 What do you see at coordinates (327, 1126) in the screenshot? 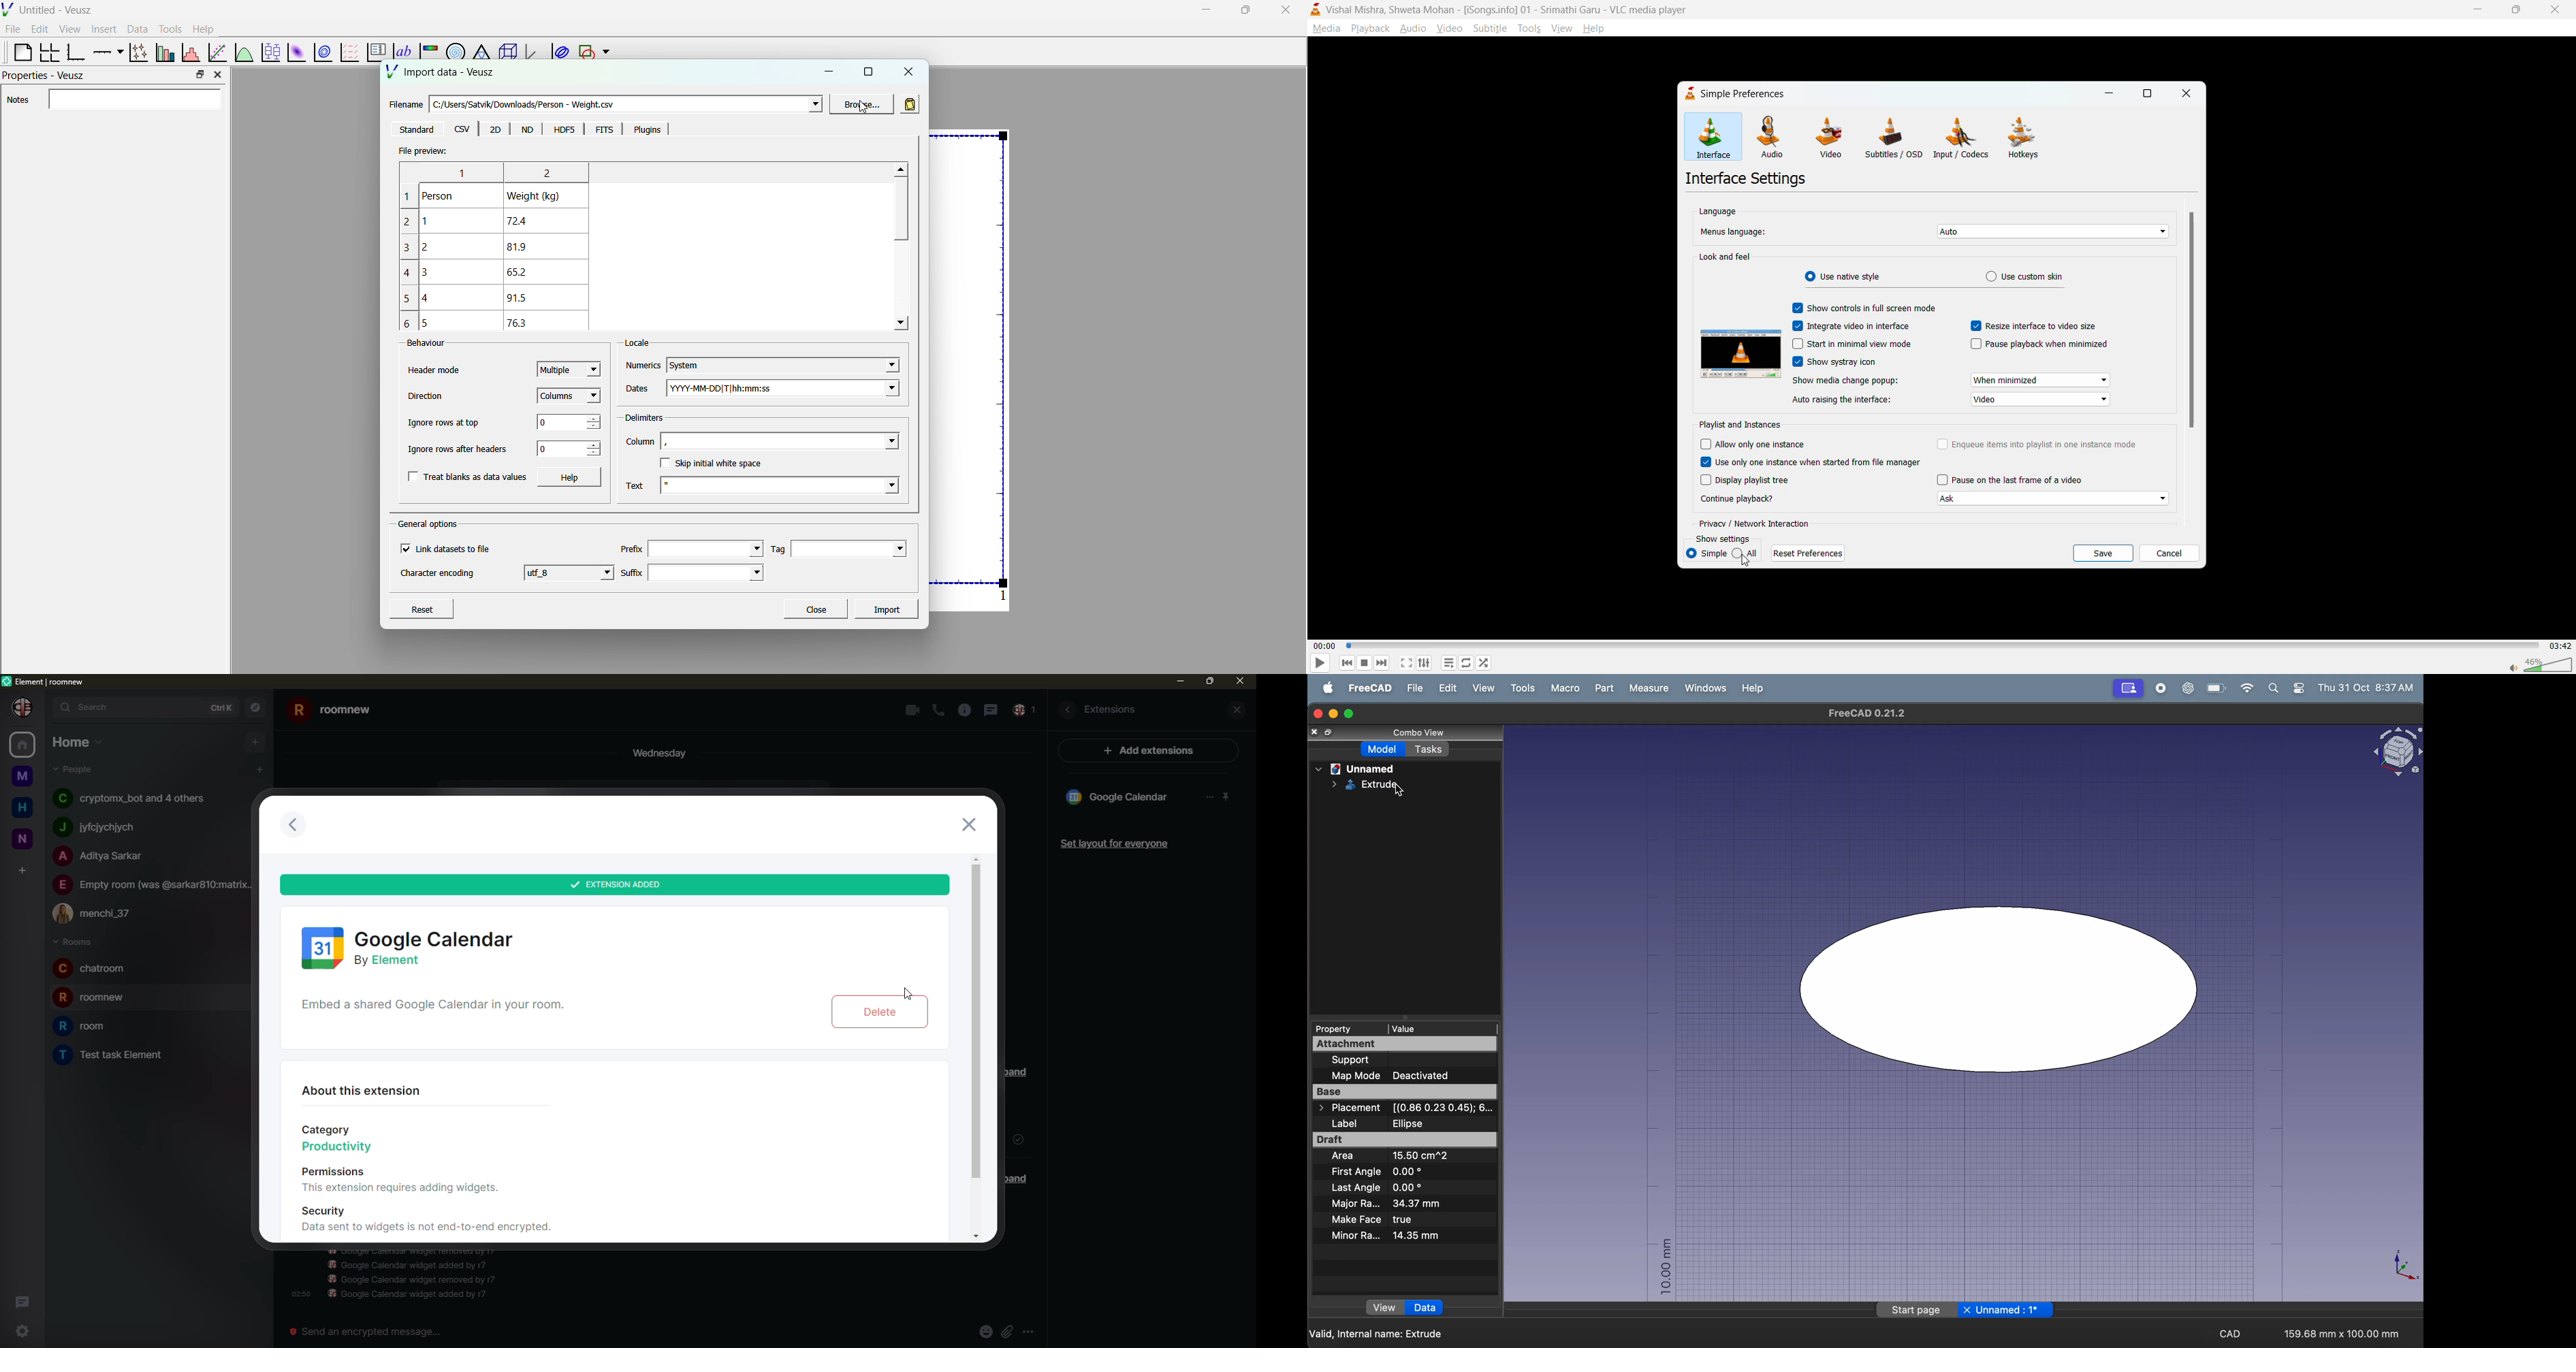
I see `Category` at bounding box center [327, 1126].